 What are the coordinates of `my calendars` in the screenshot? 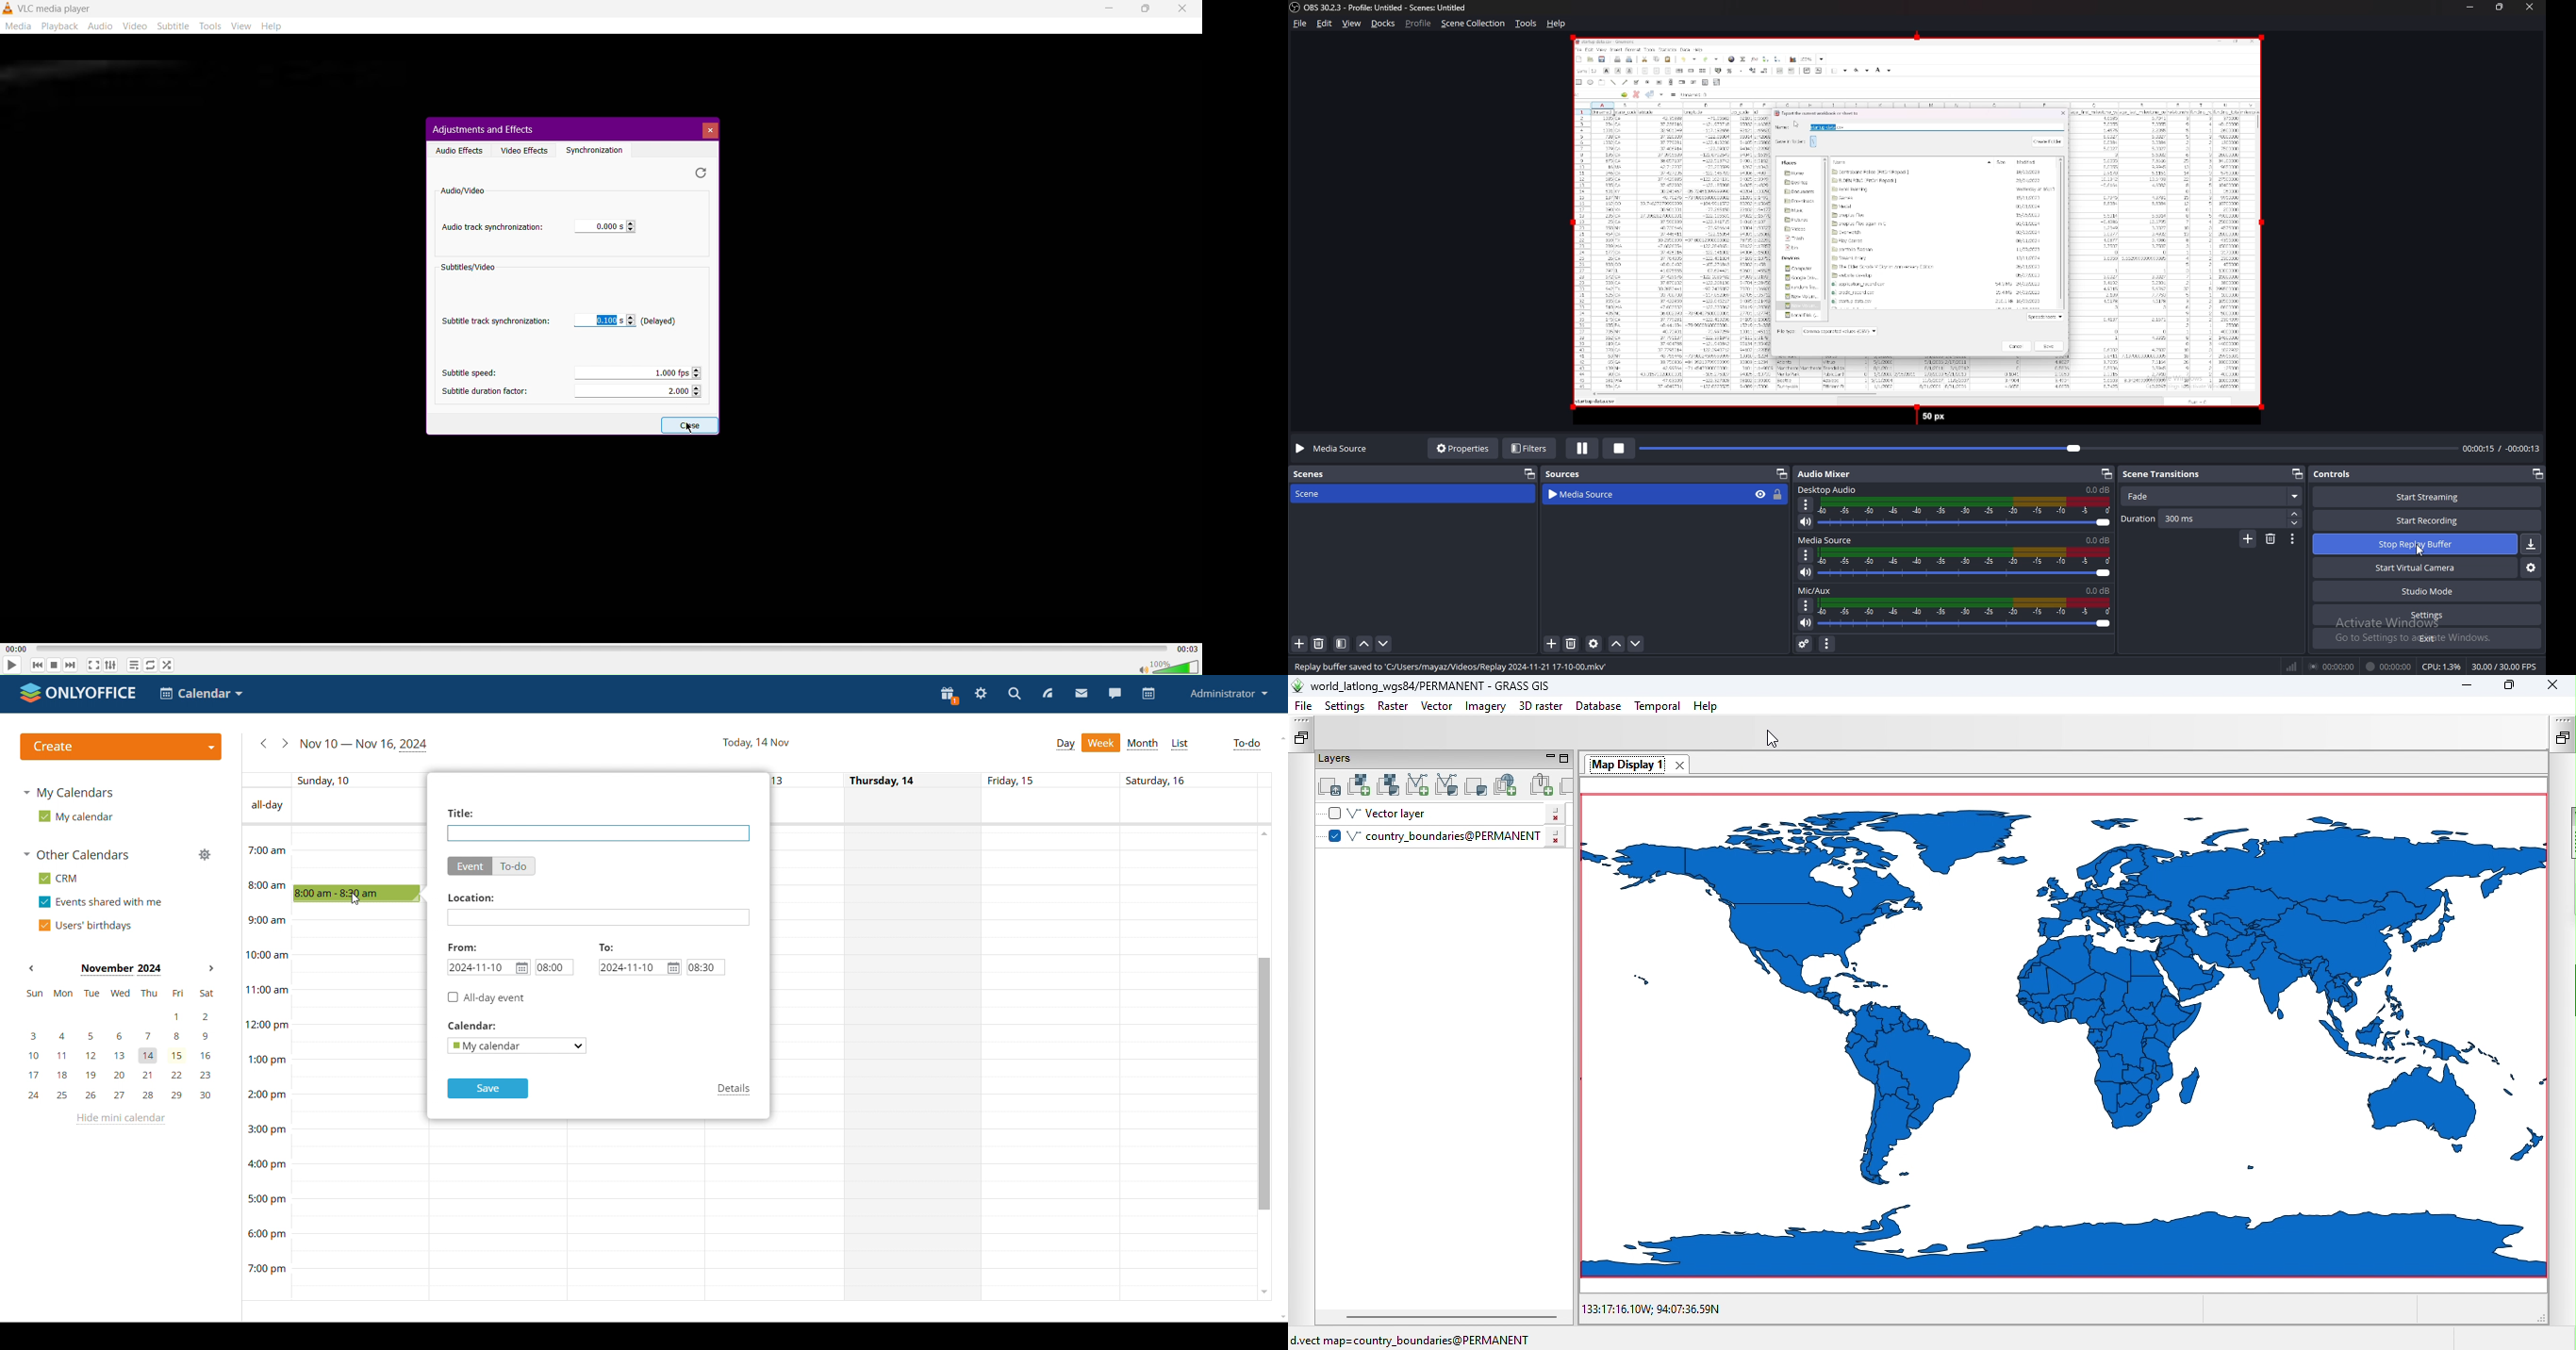 It's located at (68, 792).